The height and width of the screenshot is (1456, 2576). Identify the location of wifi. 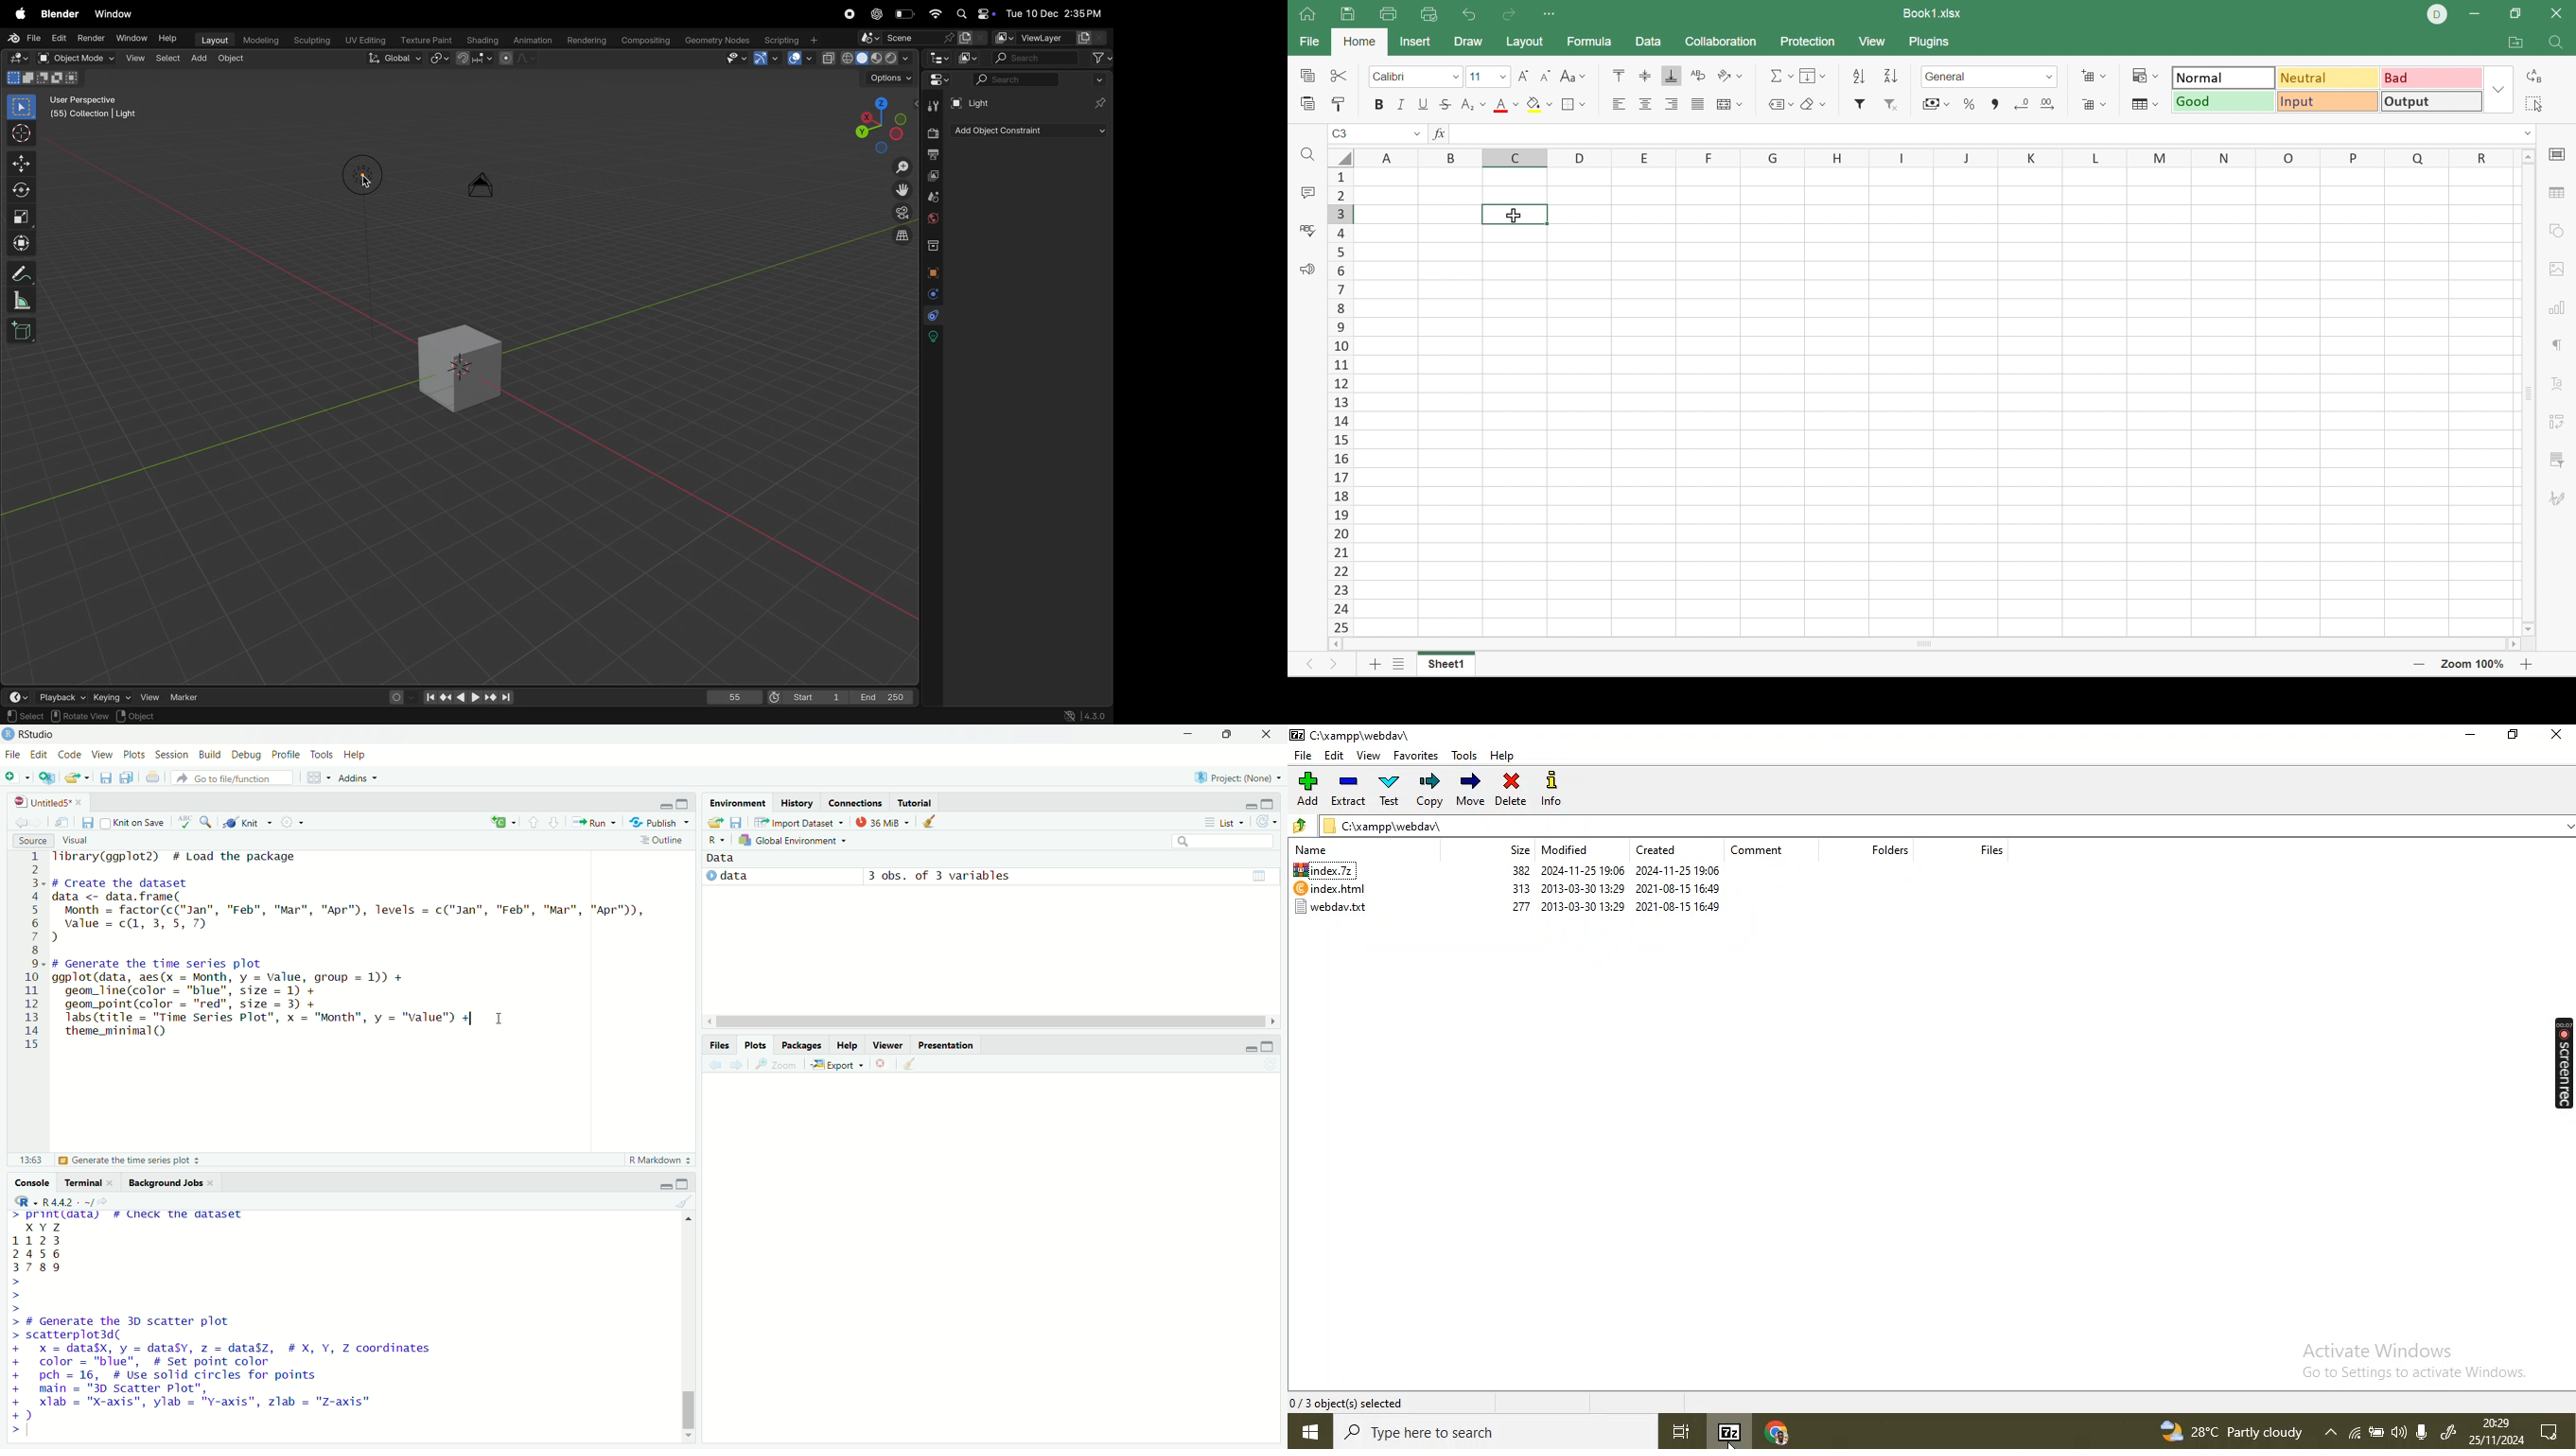
(933, 13).